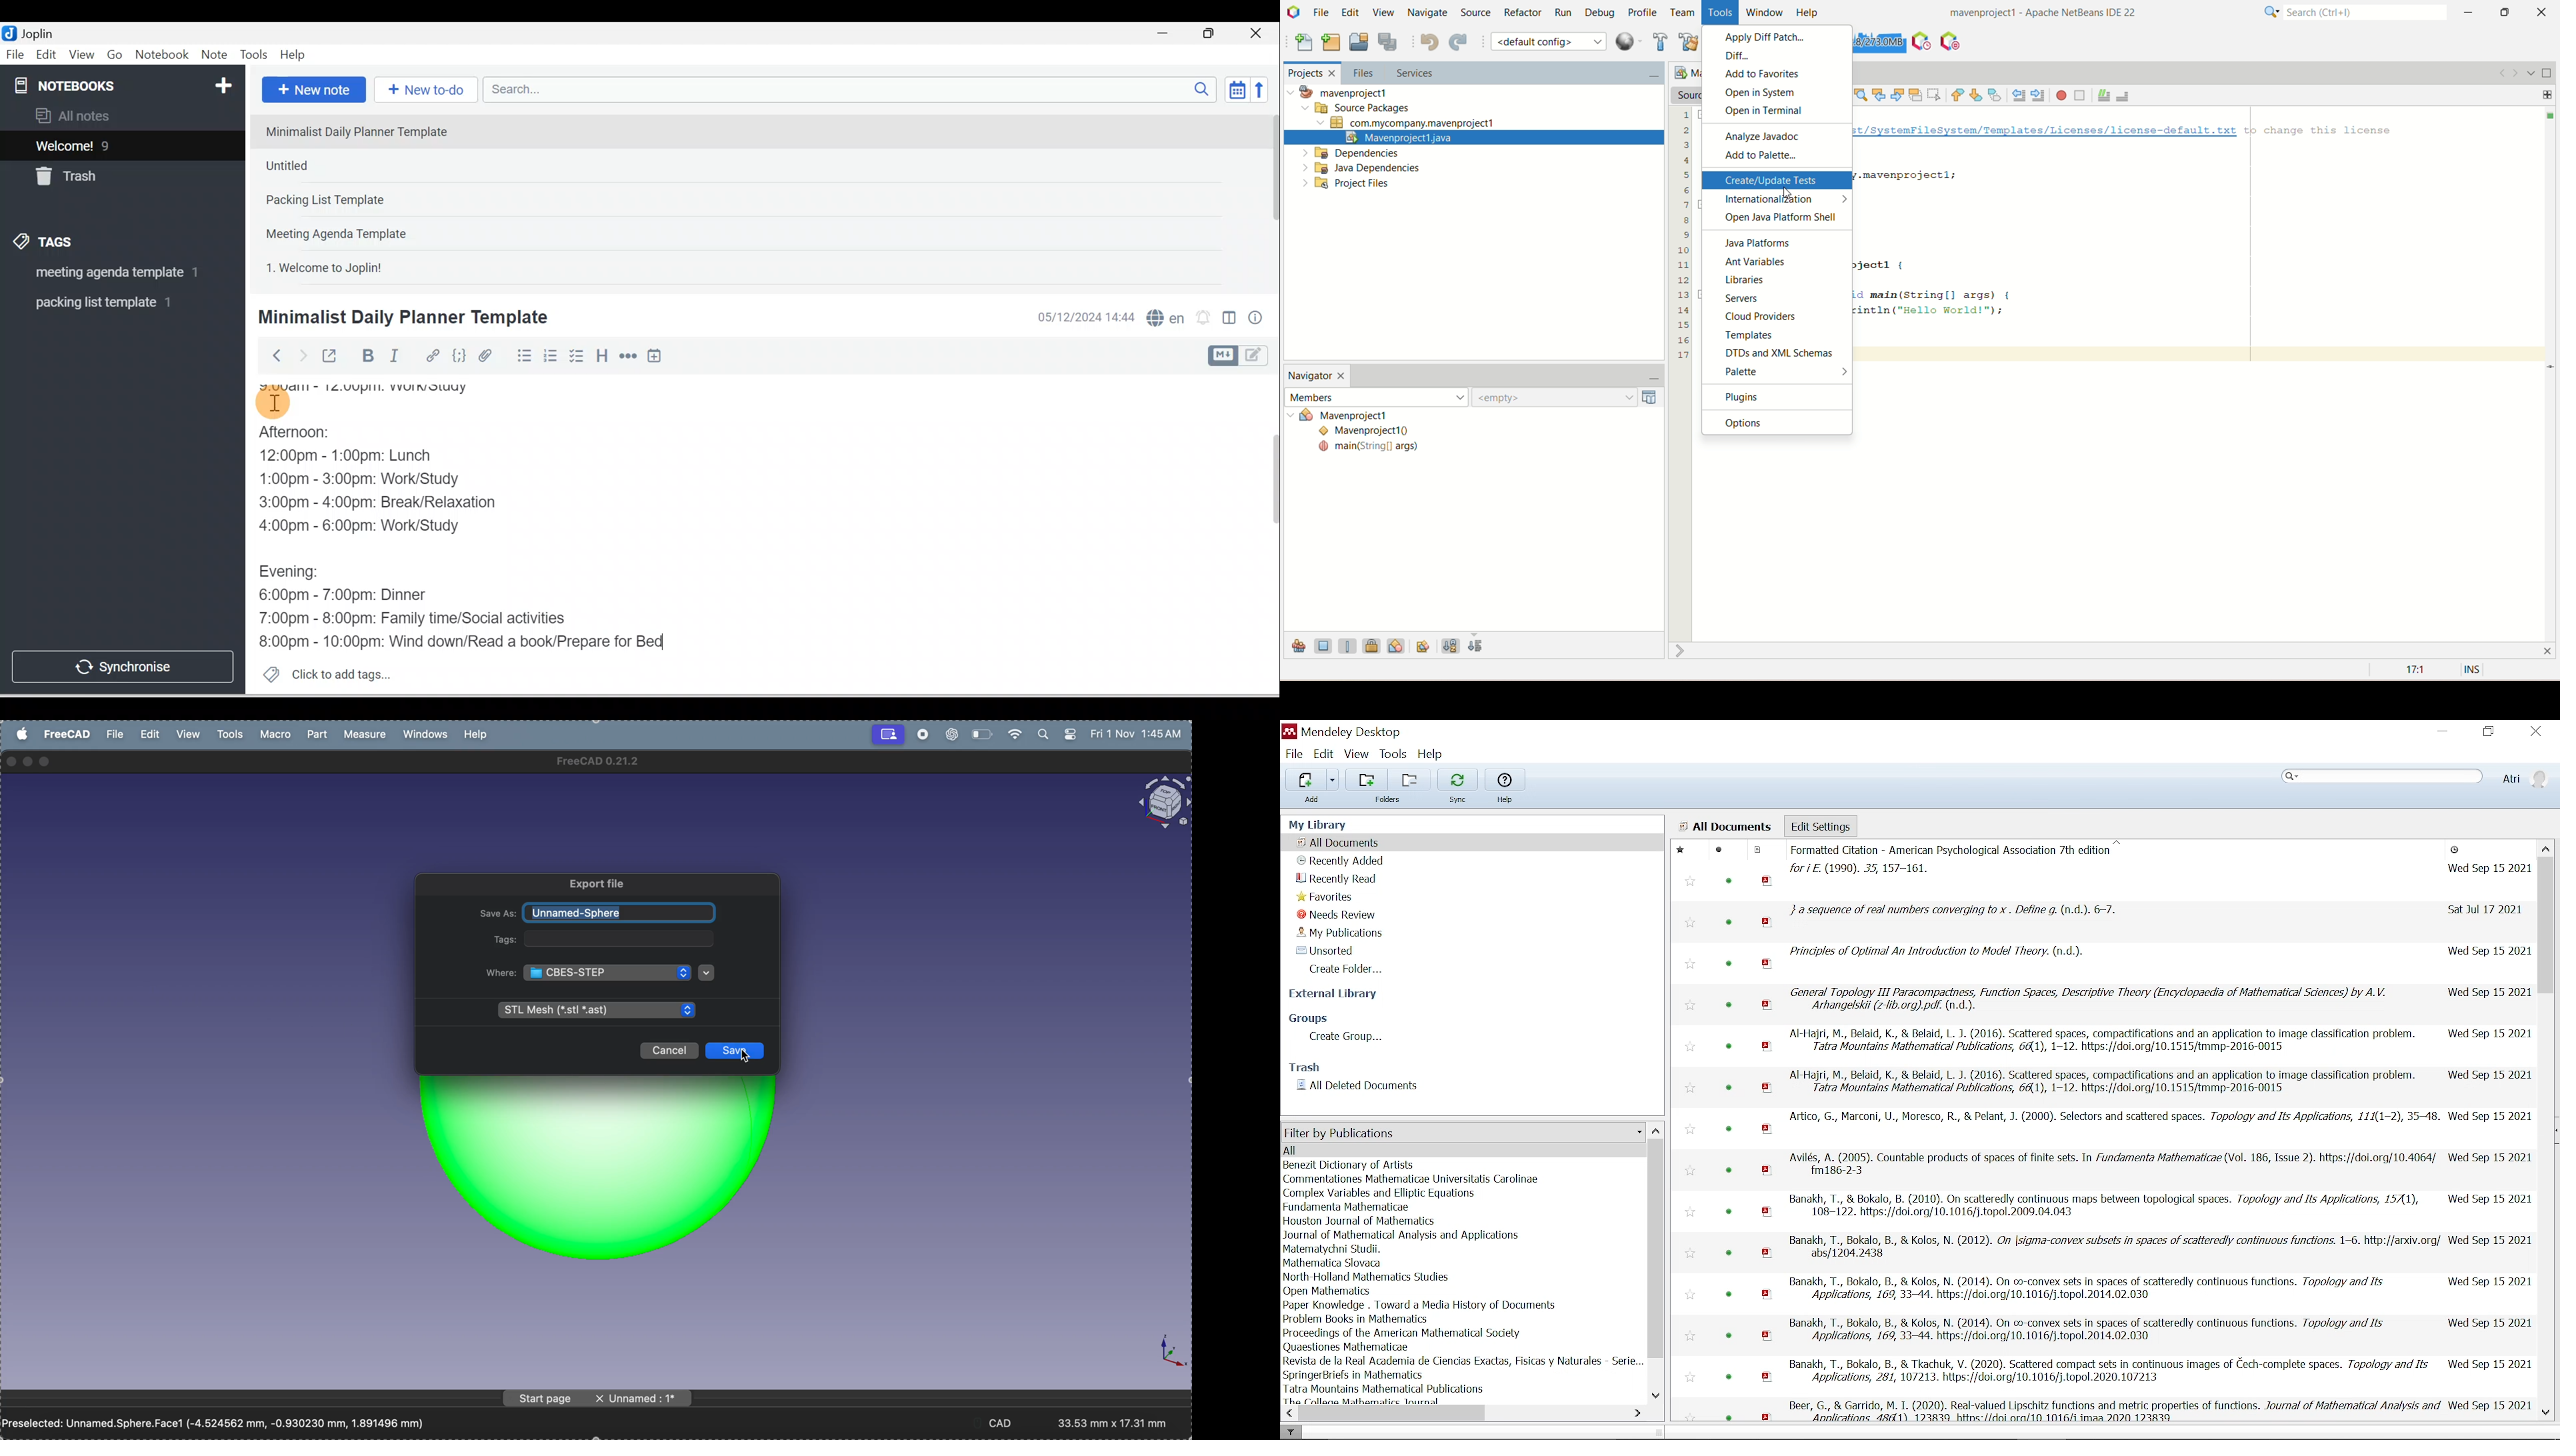 The width and height of the screenshot is (2576, 1456). I want to click on Close, so click(1259, 33).